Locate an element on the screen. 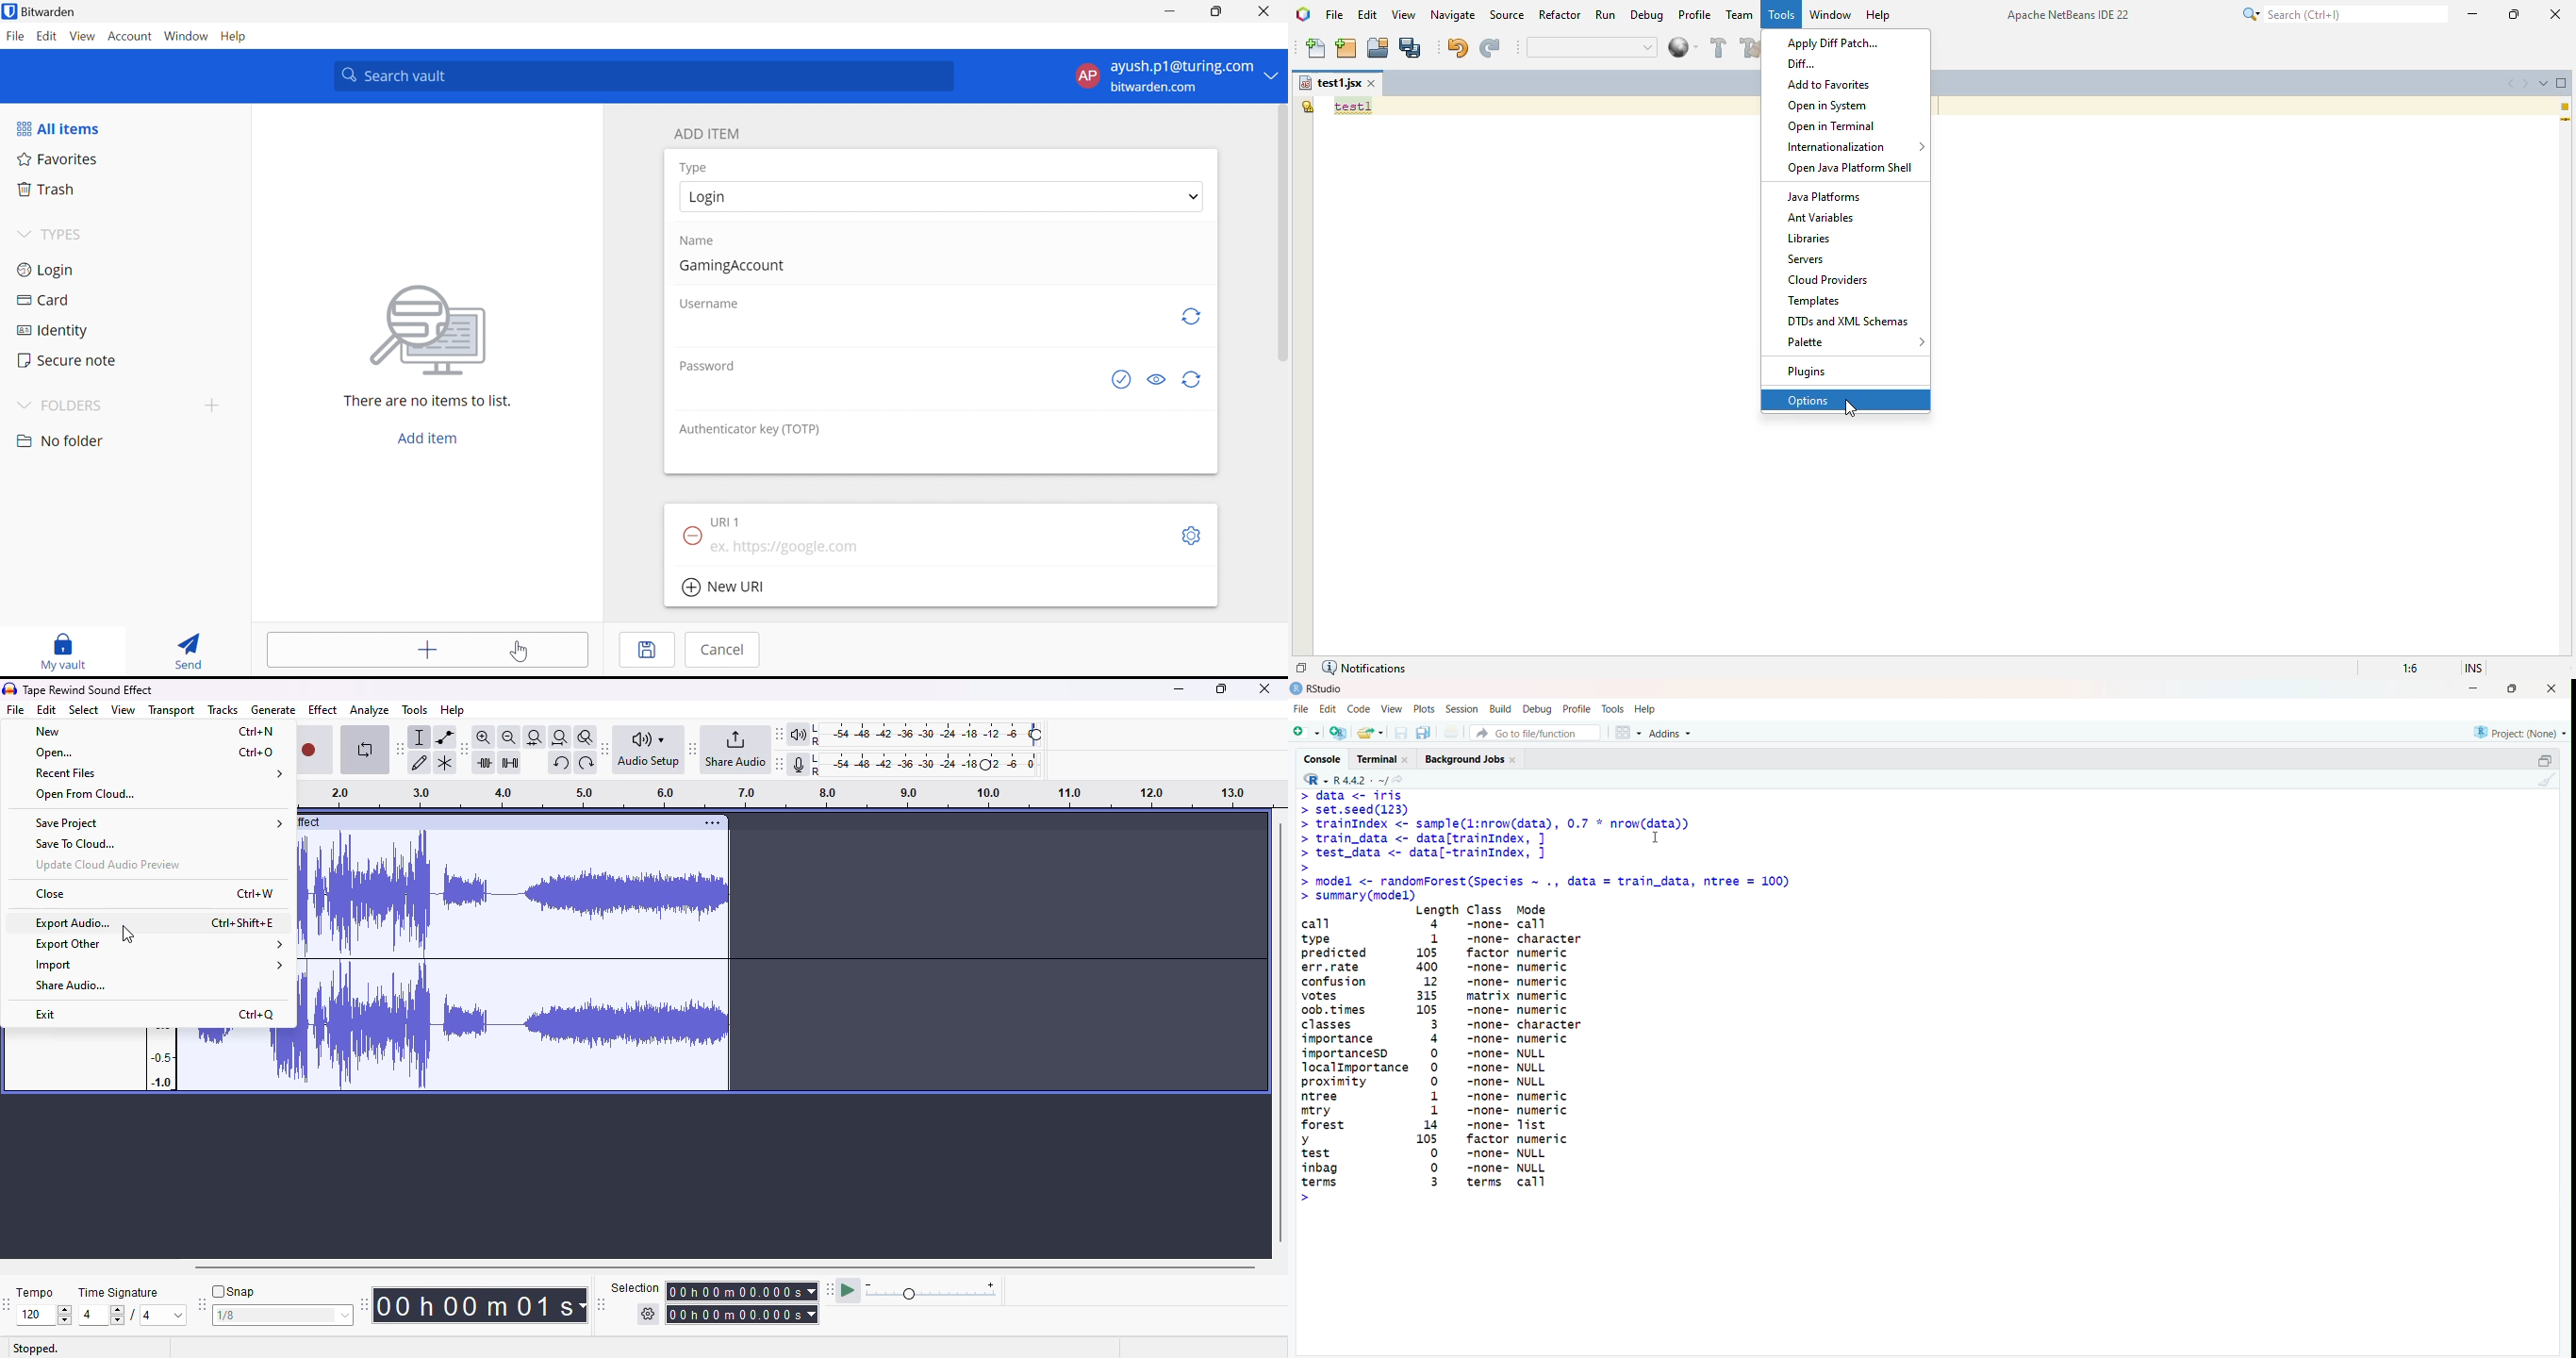  View the current working directory is located at coordinates (1404, 778).